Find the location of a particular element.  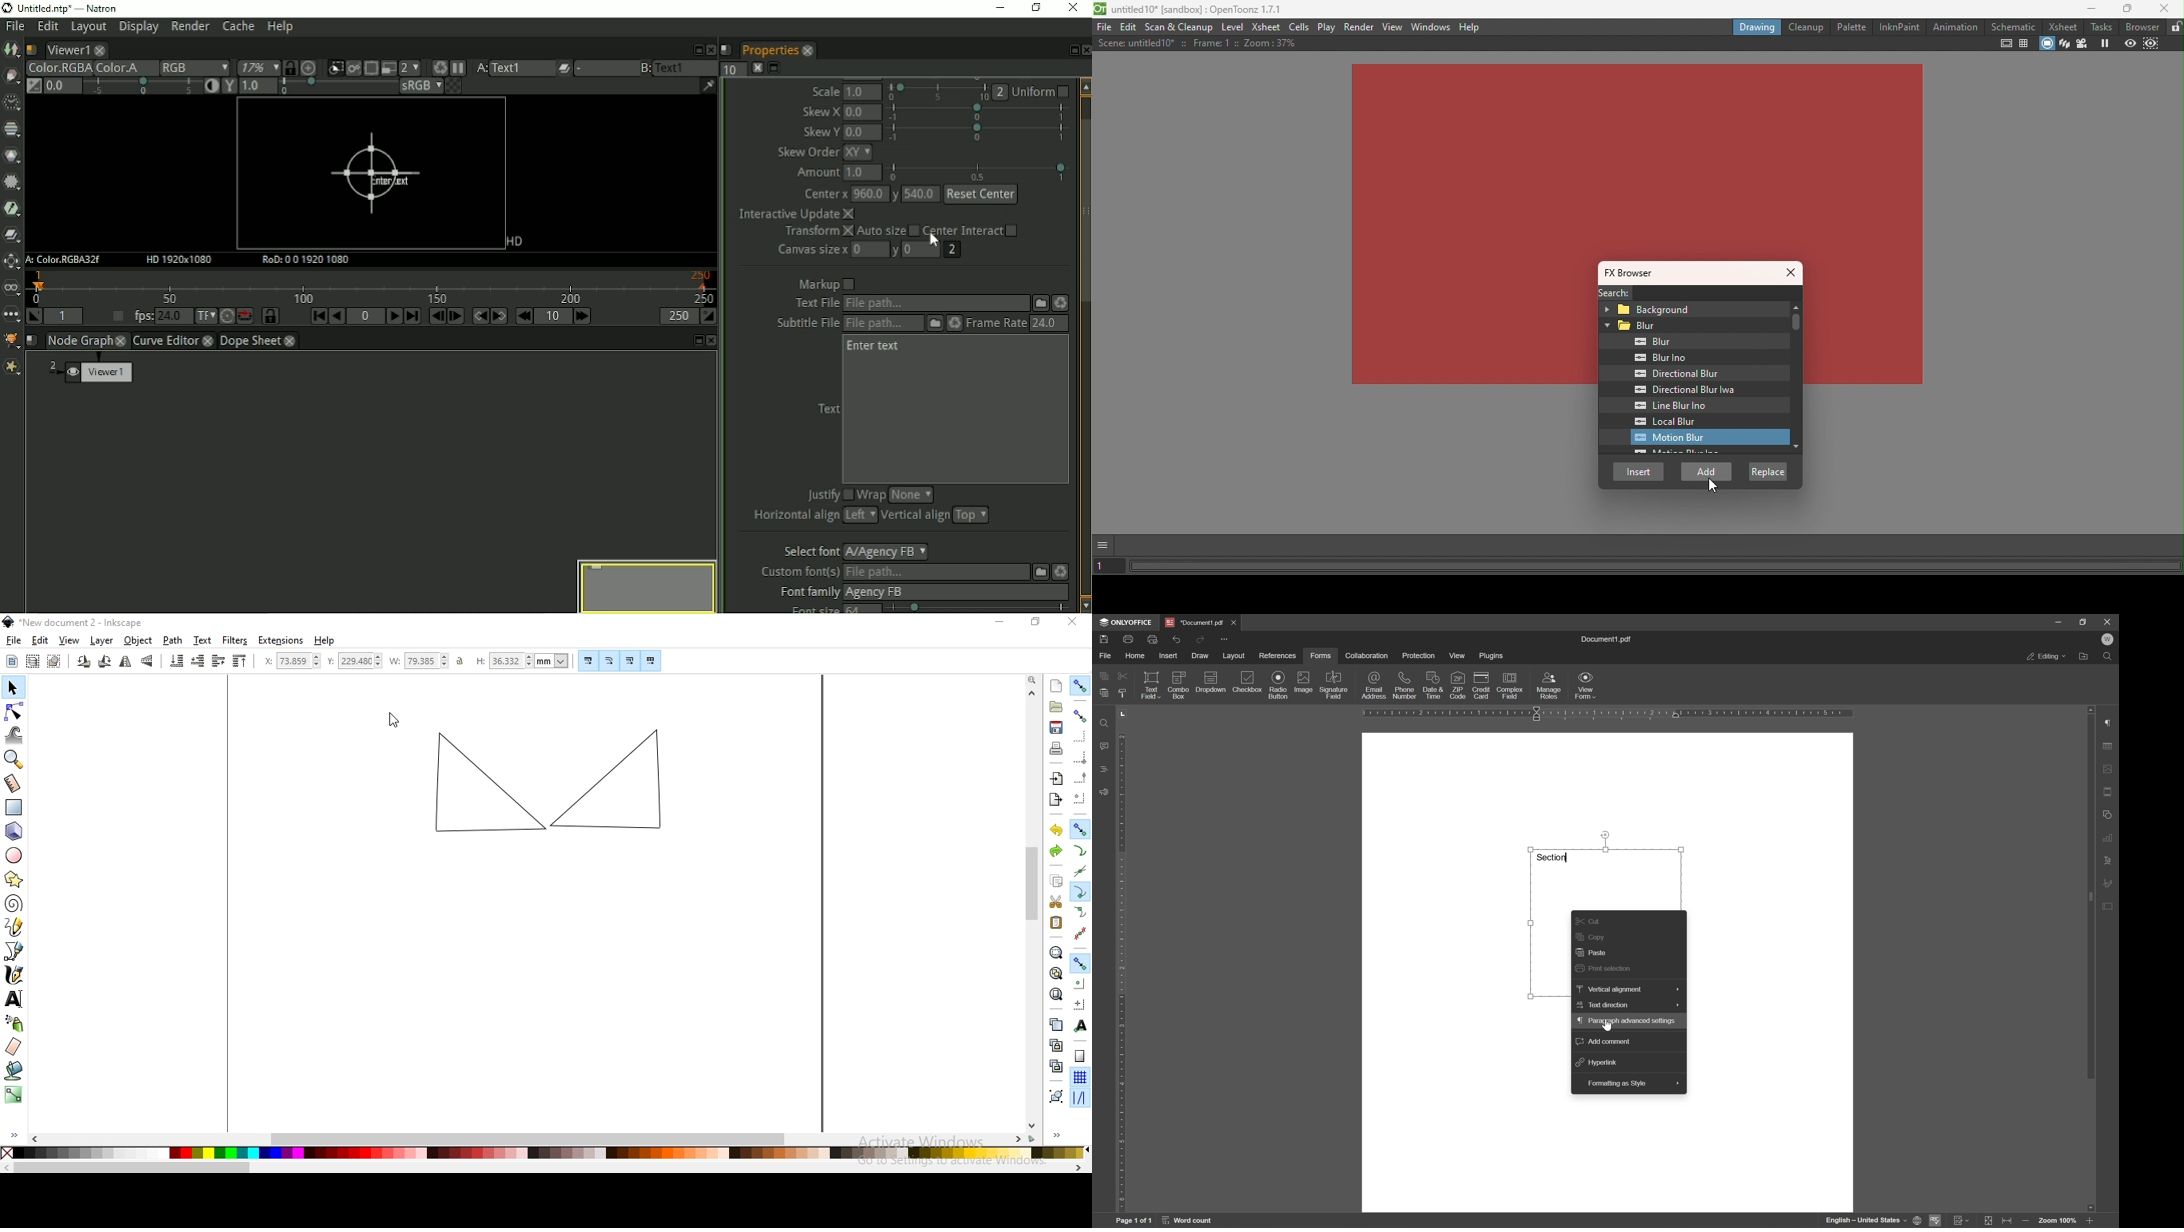

close is located at coordinates (101, 50).